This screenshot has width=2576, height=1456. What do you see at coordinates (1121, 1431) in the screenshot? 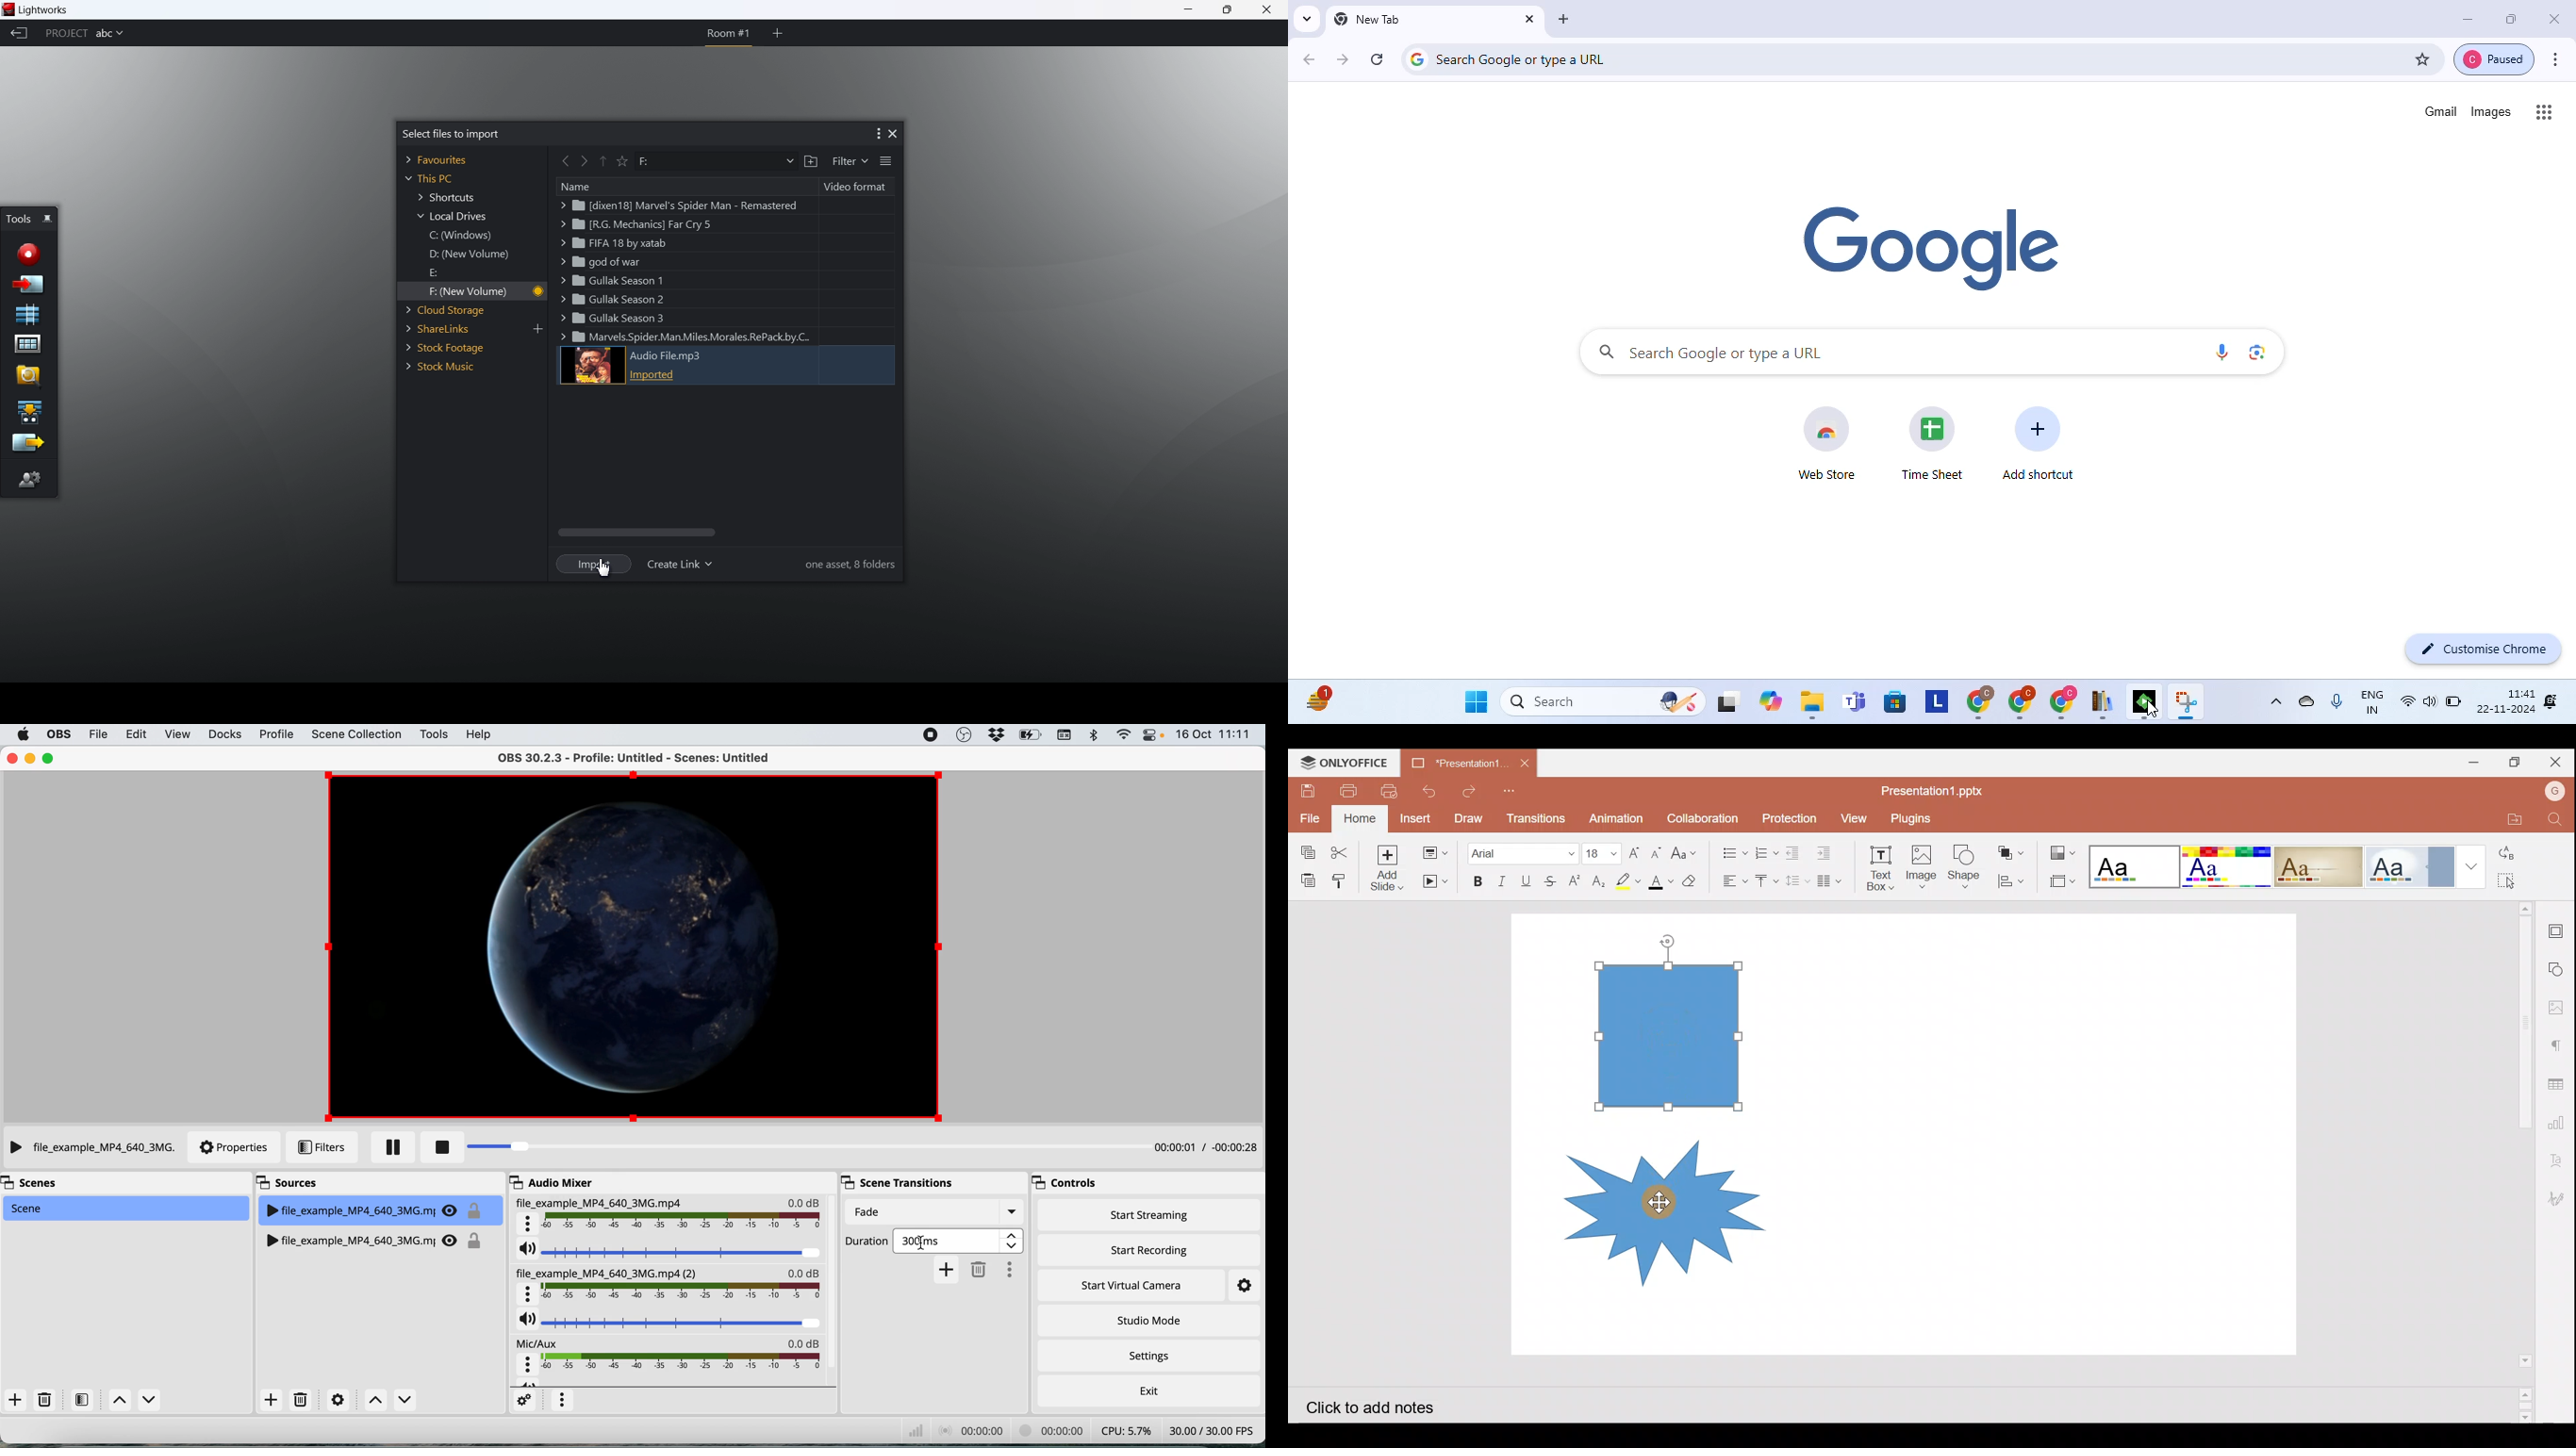
I see `cpu usage` at bounding box center [1121, 1431].